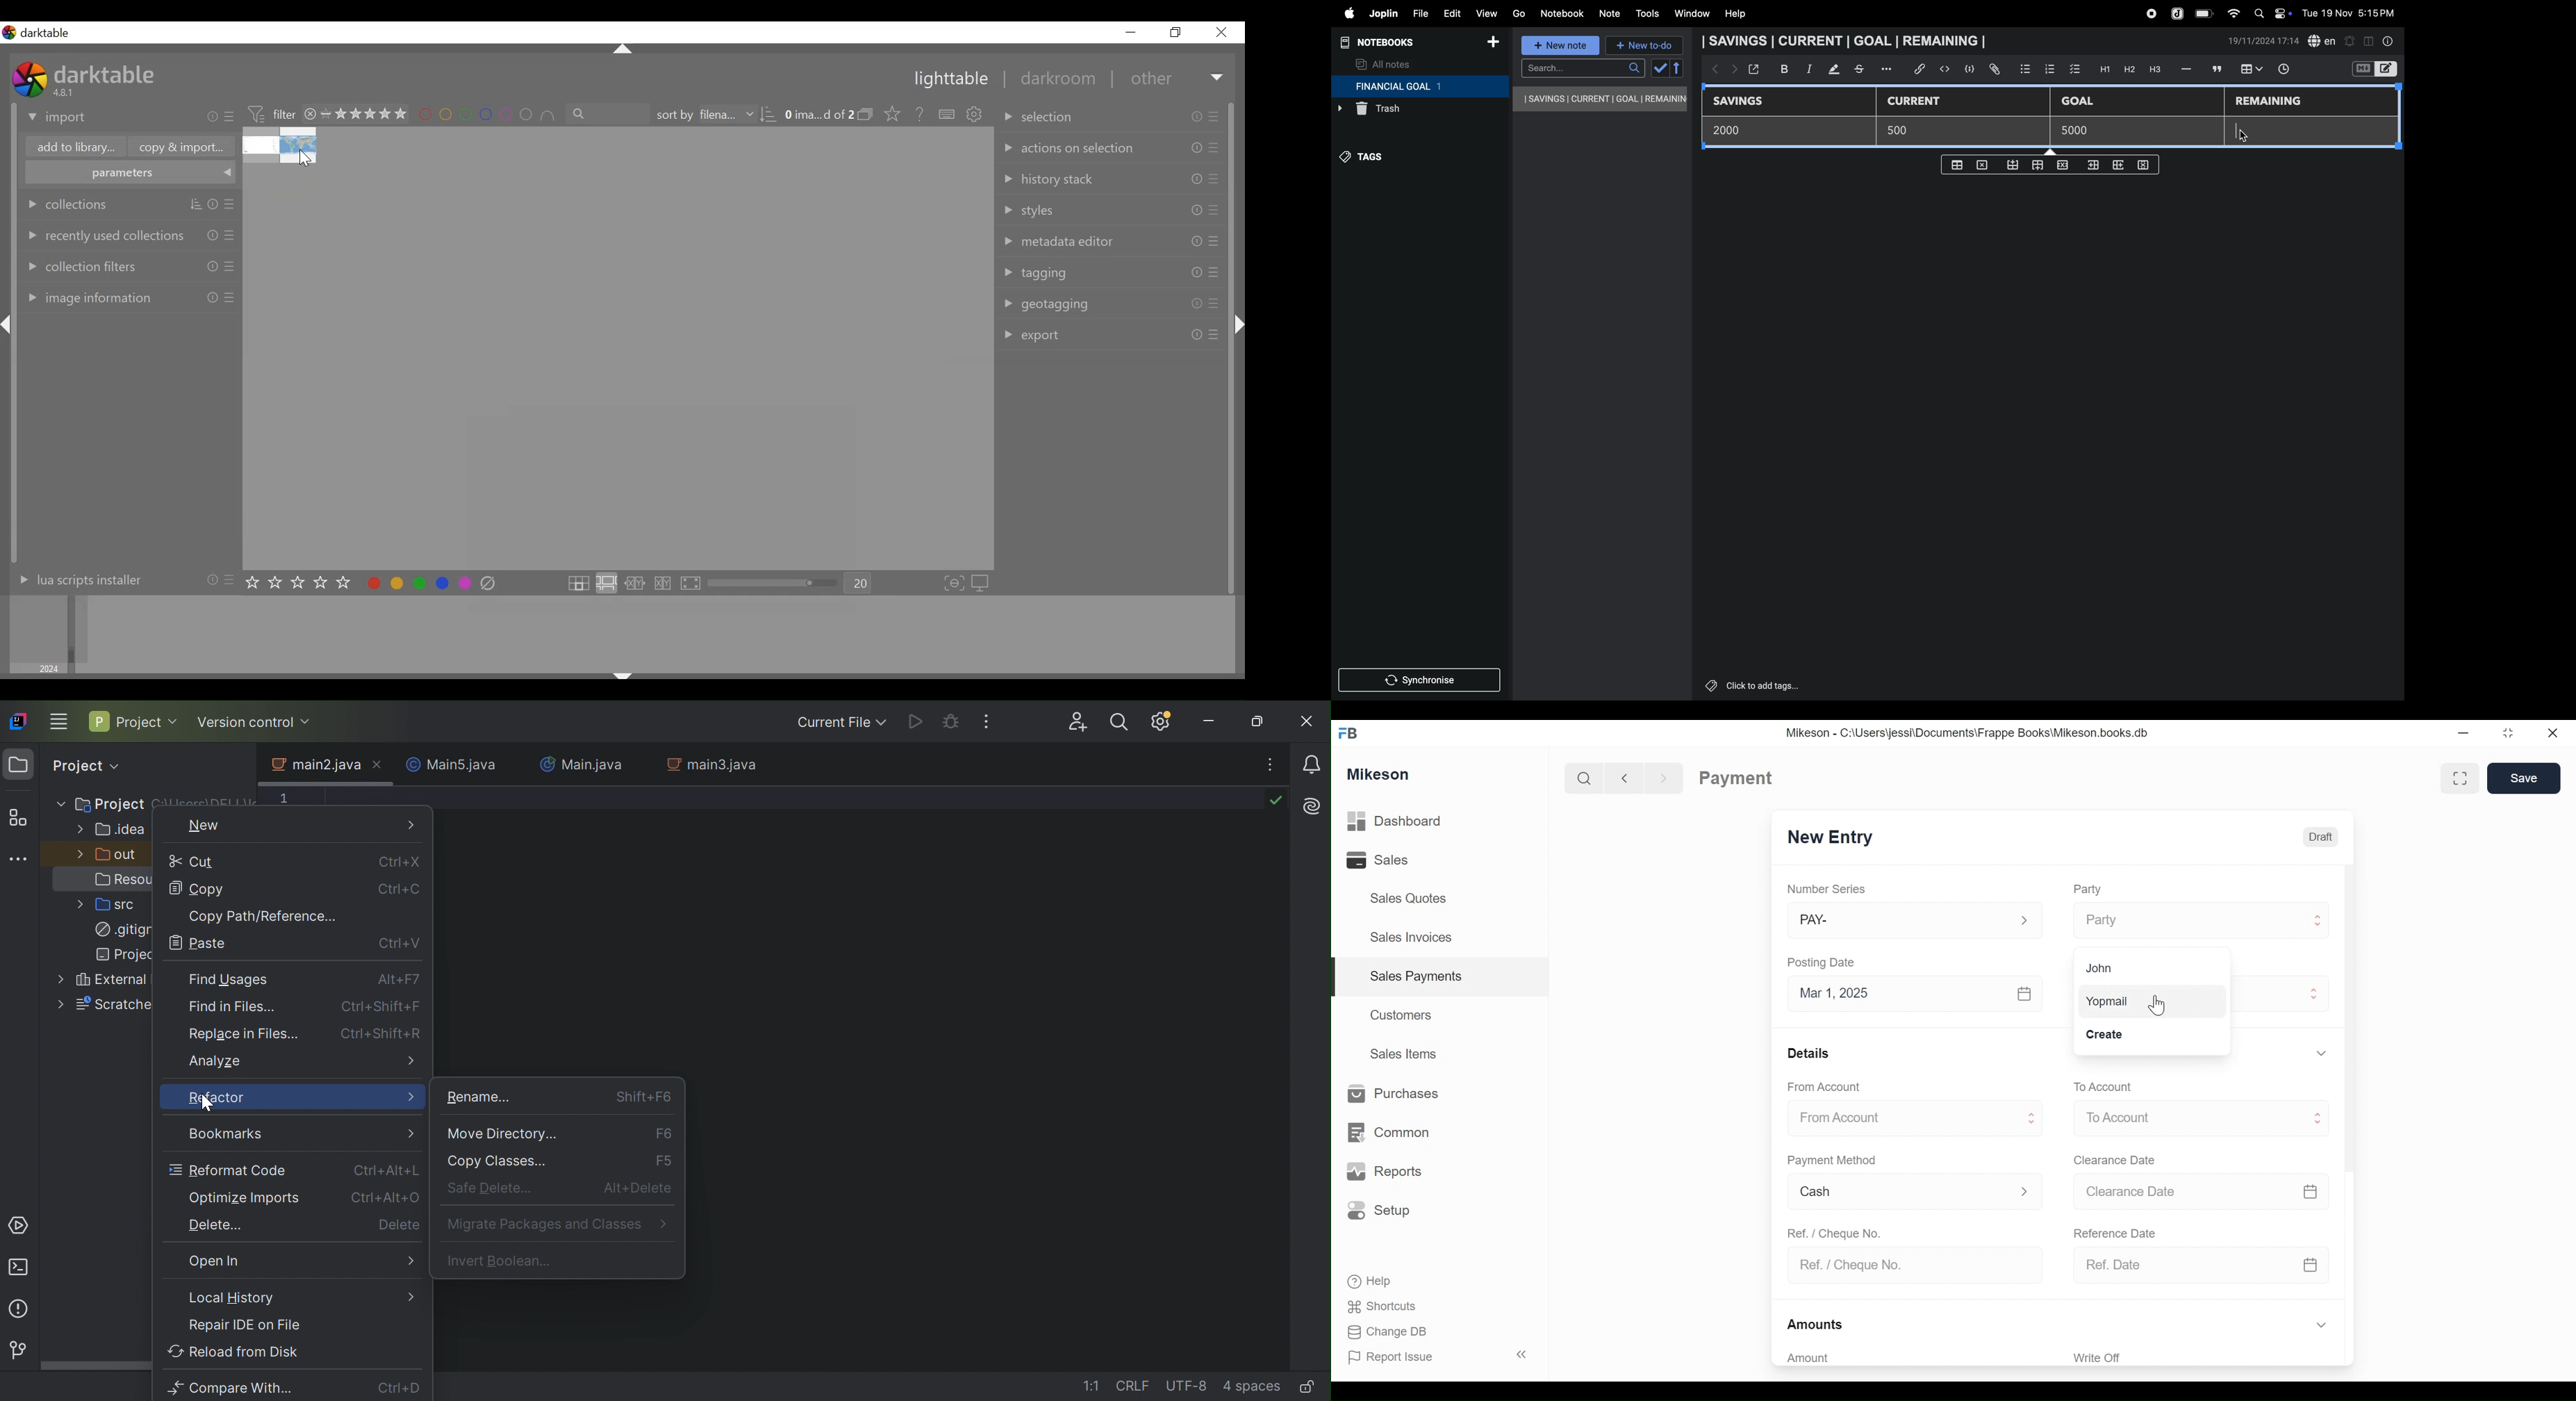 This screenshot has width=2576, height=1428. I want to click on , so click(1197, 334).